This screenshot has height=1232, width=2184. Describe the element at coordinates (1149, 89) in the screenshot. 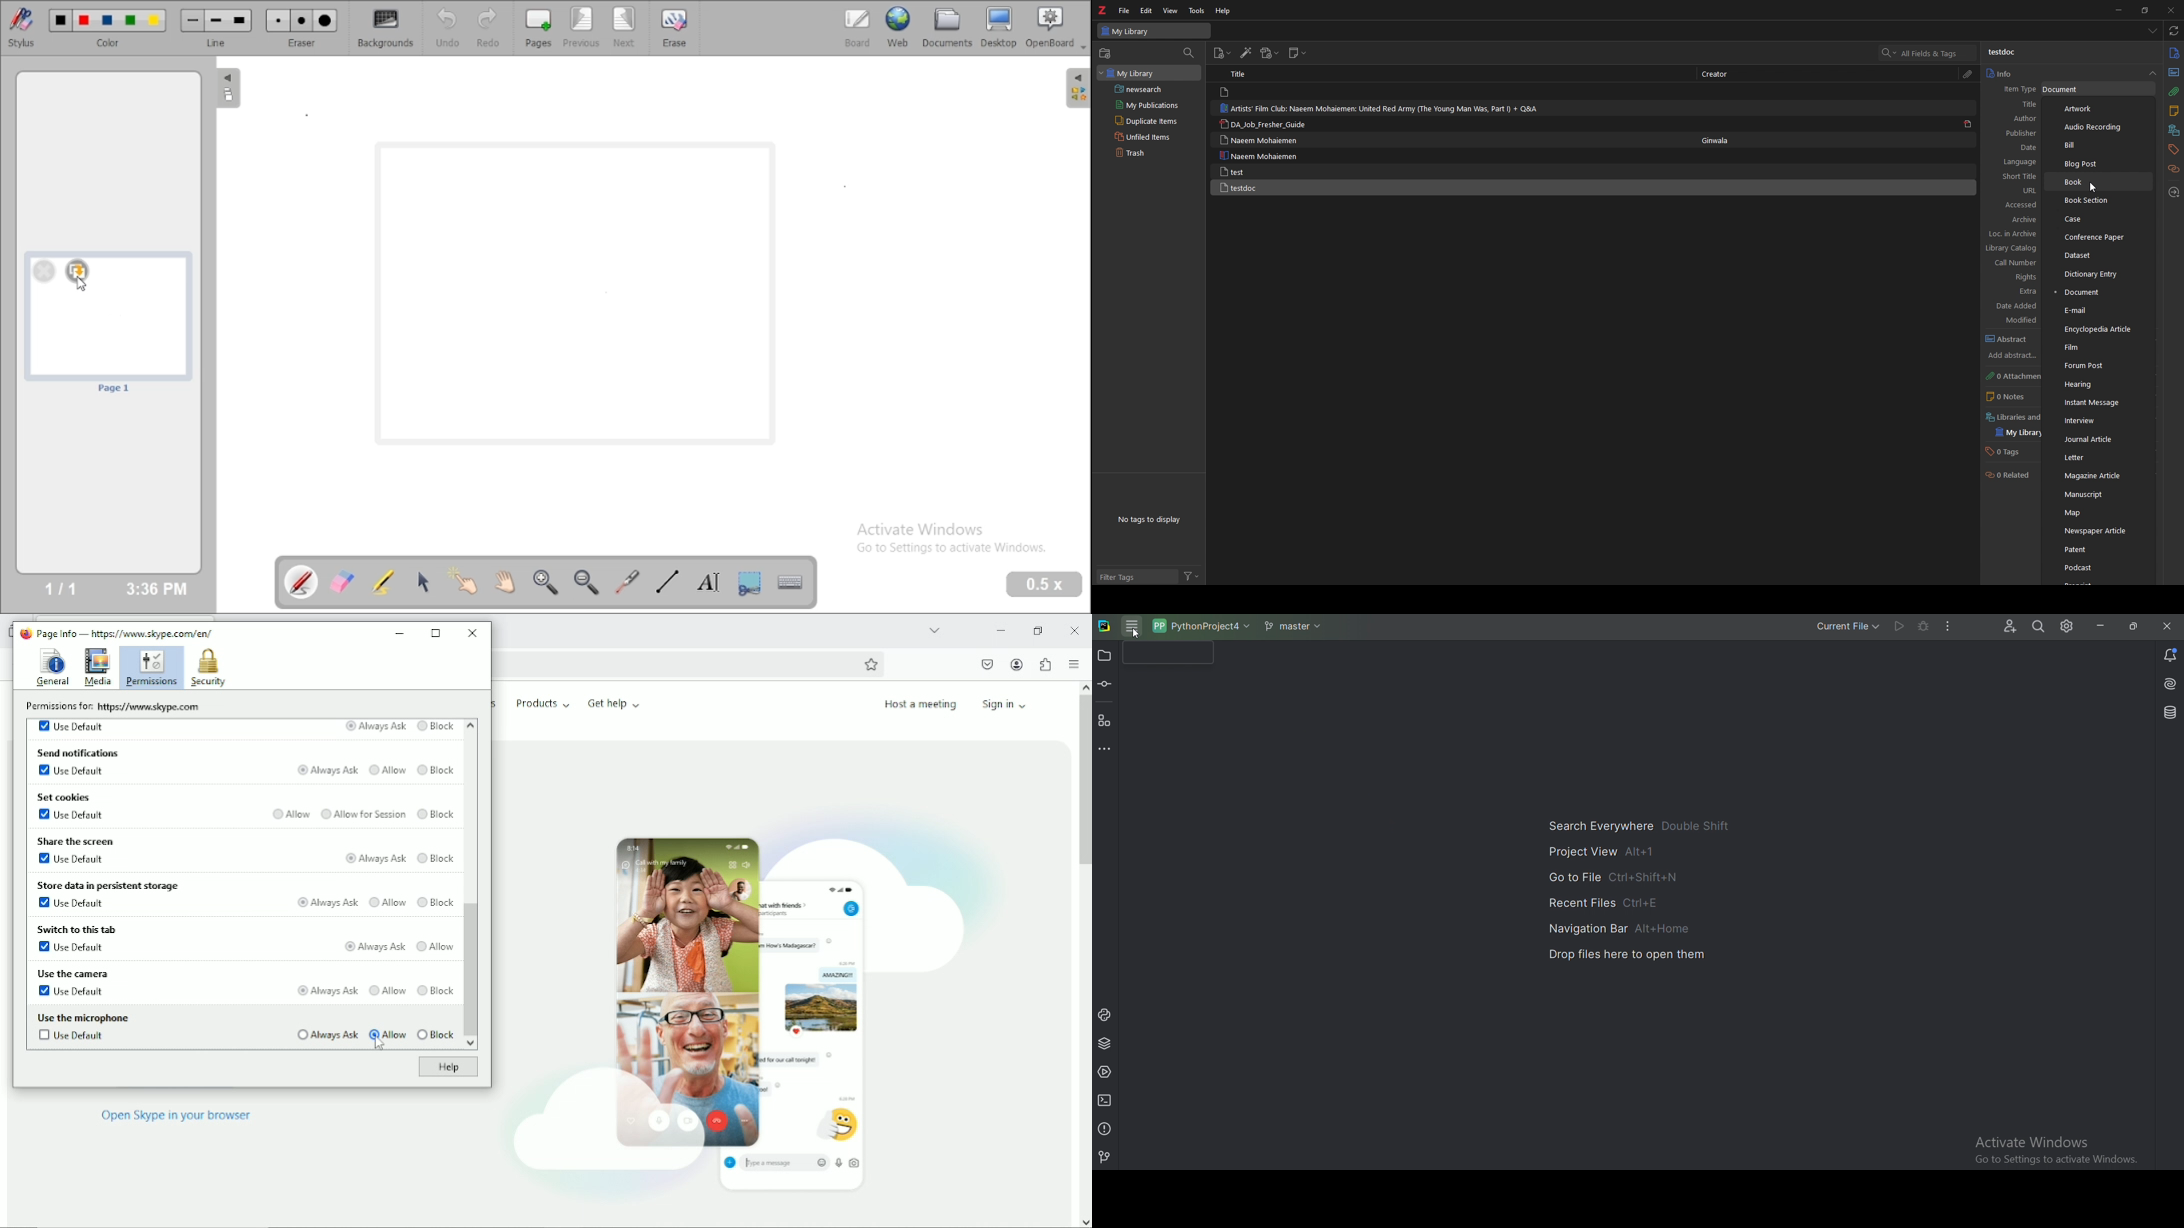

I see `newsearch` at that location.